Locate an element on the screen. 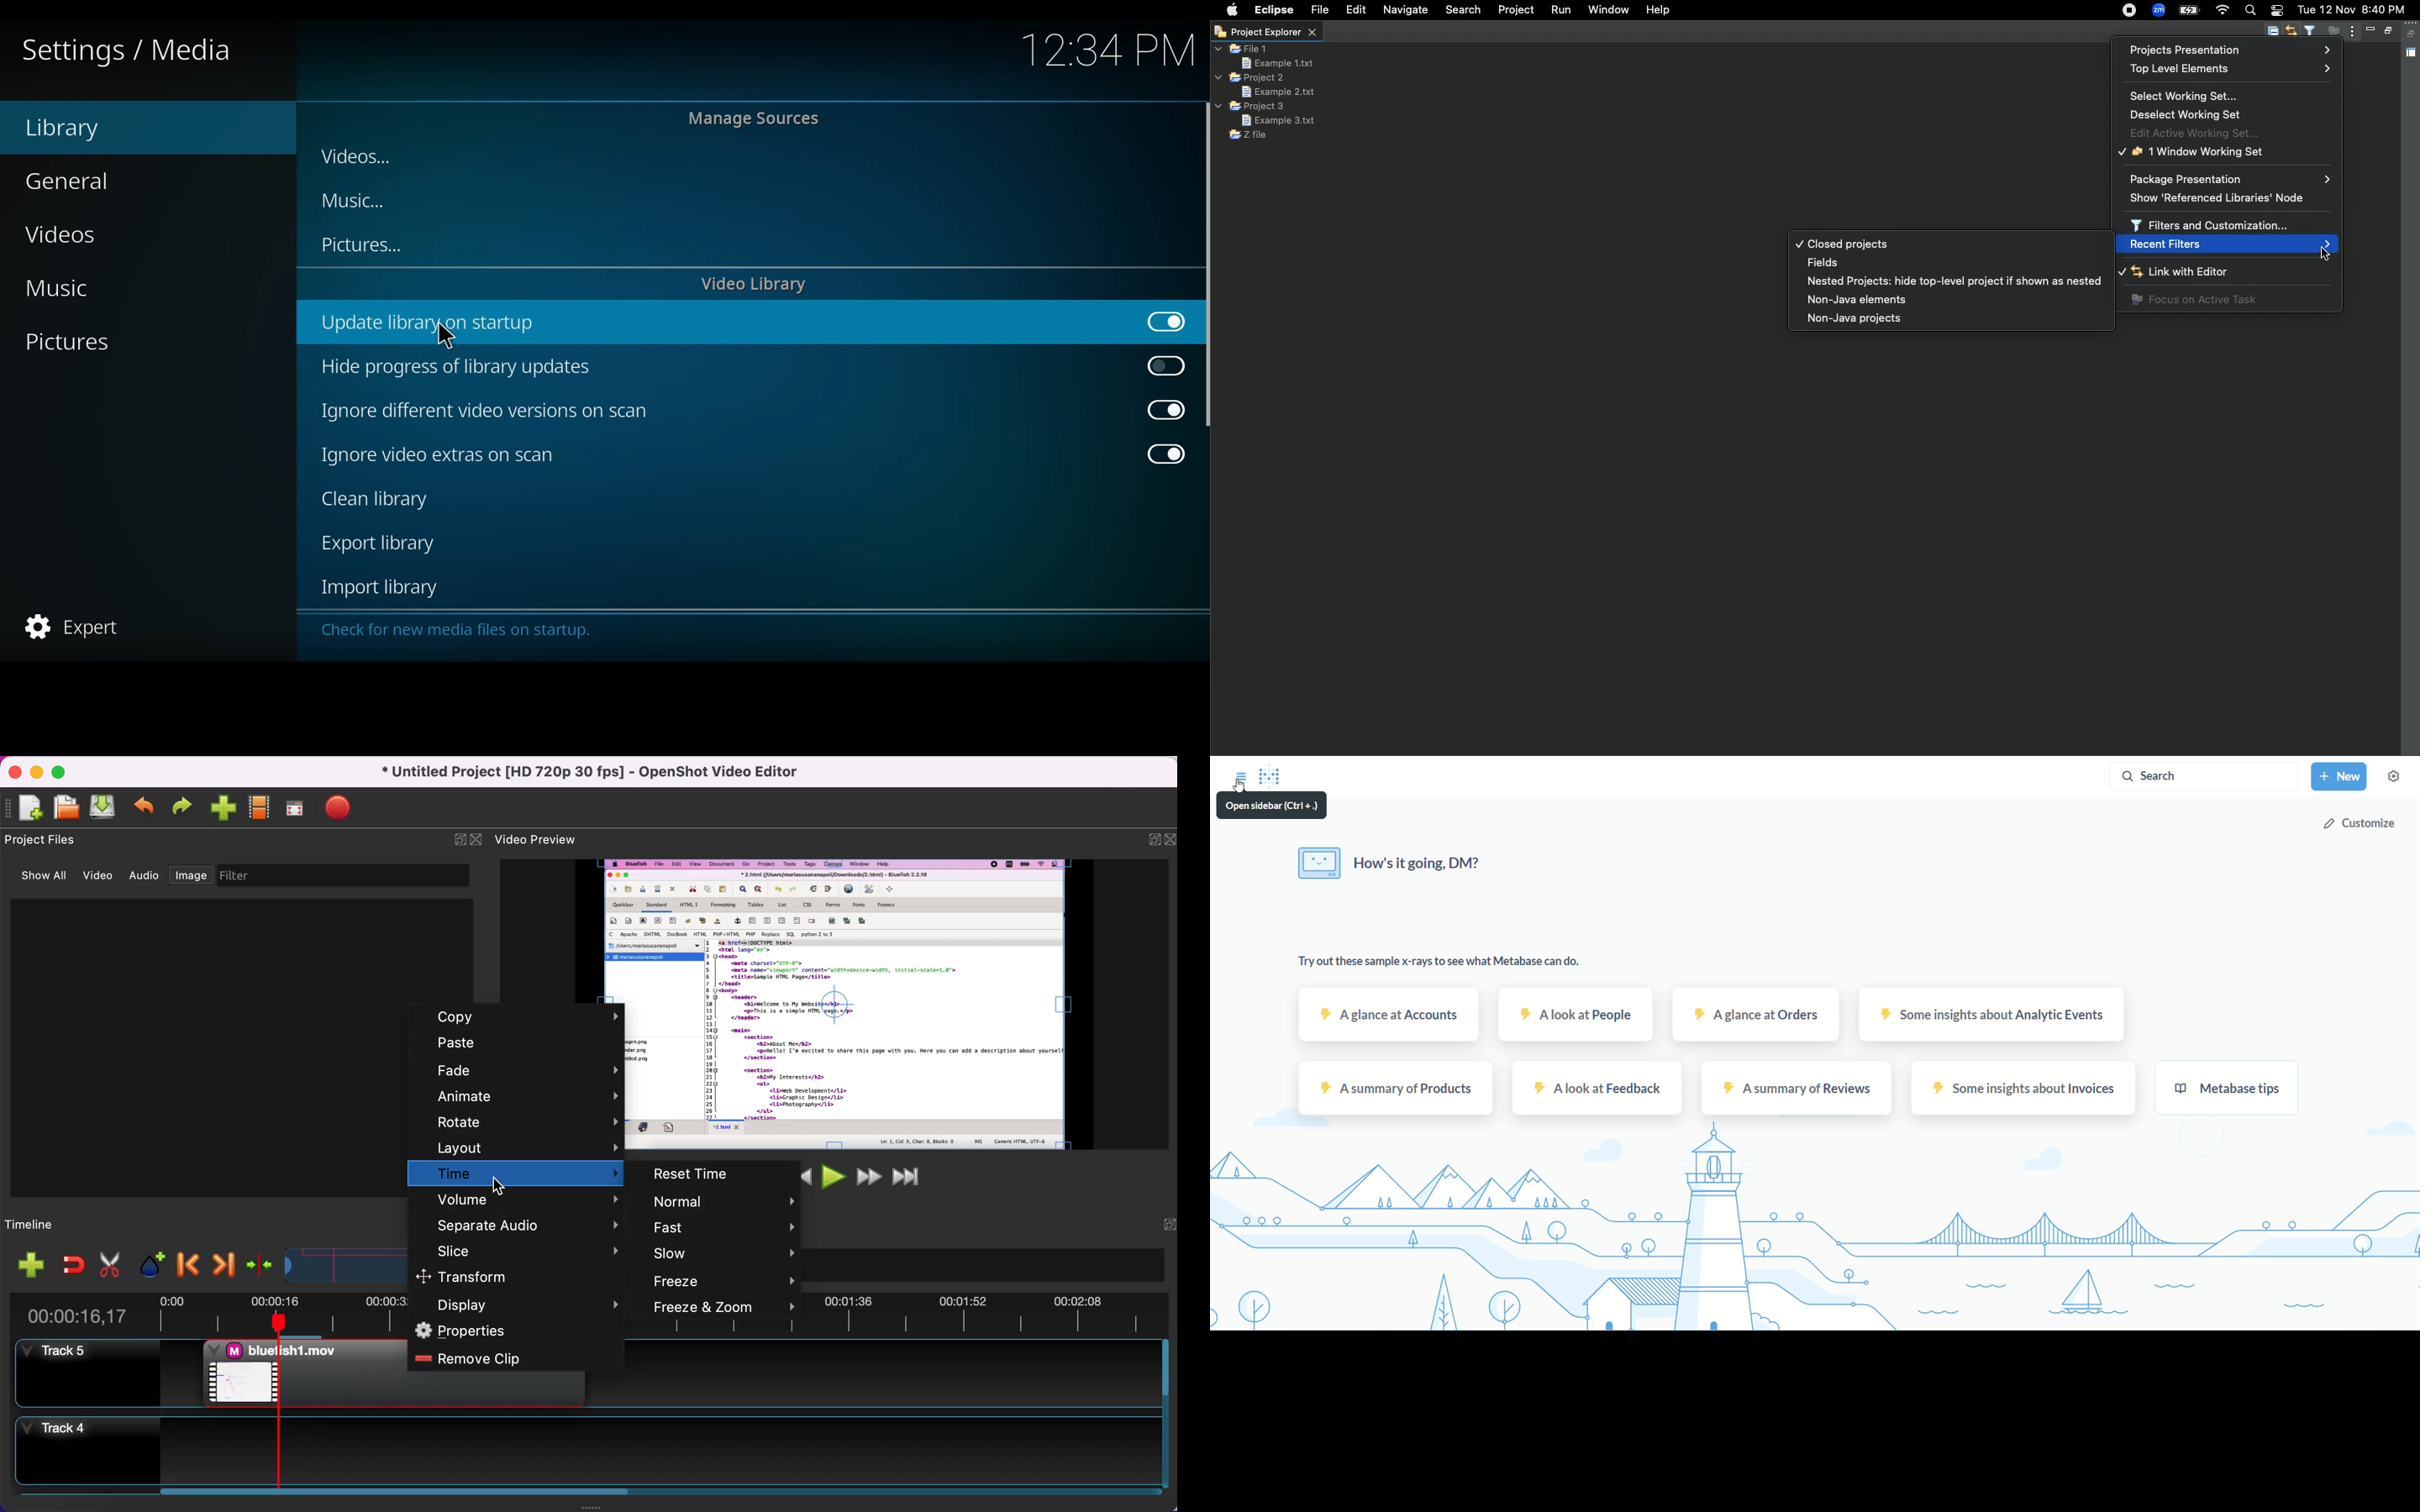 The width and height of the screenshot is (2436, 1512). Recent filters is located at coordinates (2230, 244).